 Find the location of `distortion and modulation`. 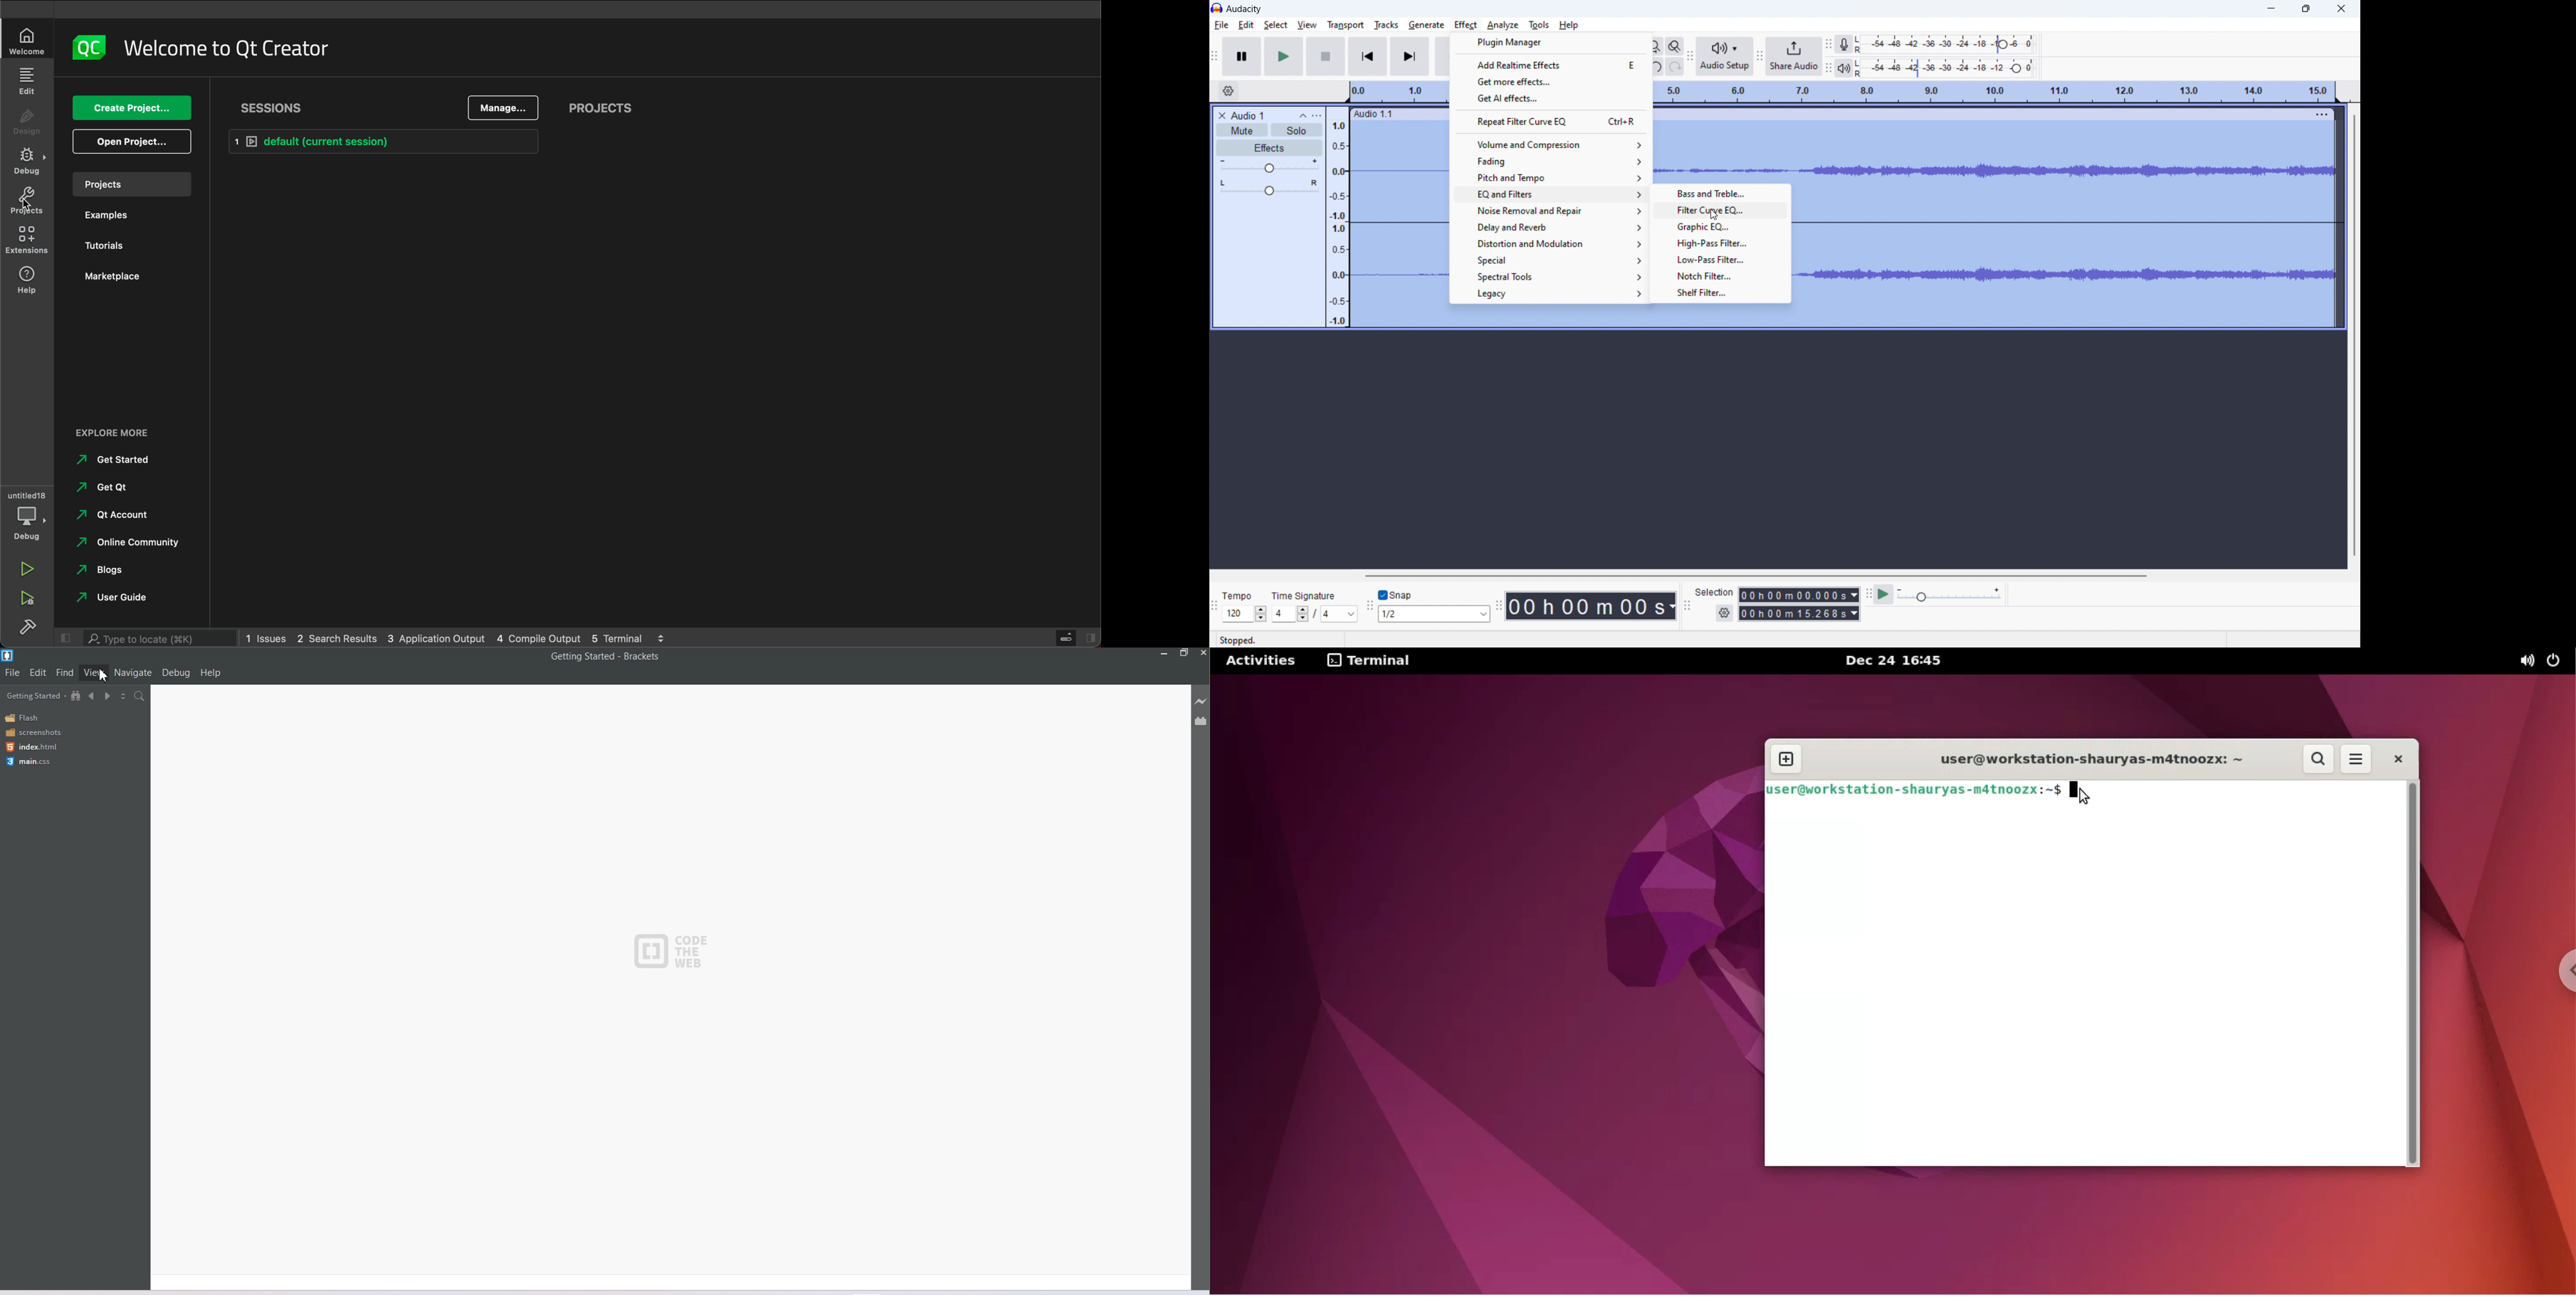

distortion and modulation is located at coordinates (1549, 243).